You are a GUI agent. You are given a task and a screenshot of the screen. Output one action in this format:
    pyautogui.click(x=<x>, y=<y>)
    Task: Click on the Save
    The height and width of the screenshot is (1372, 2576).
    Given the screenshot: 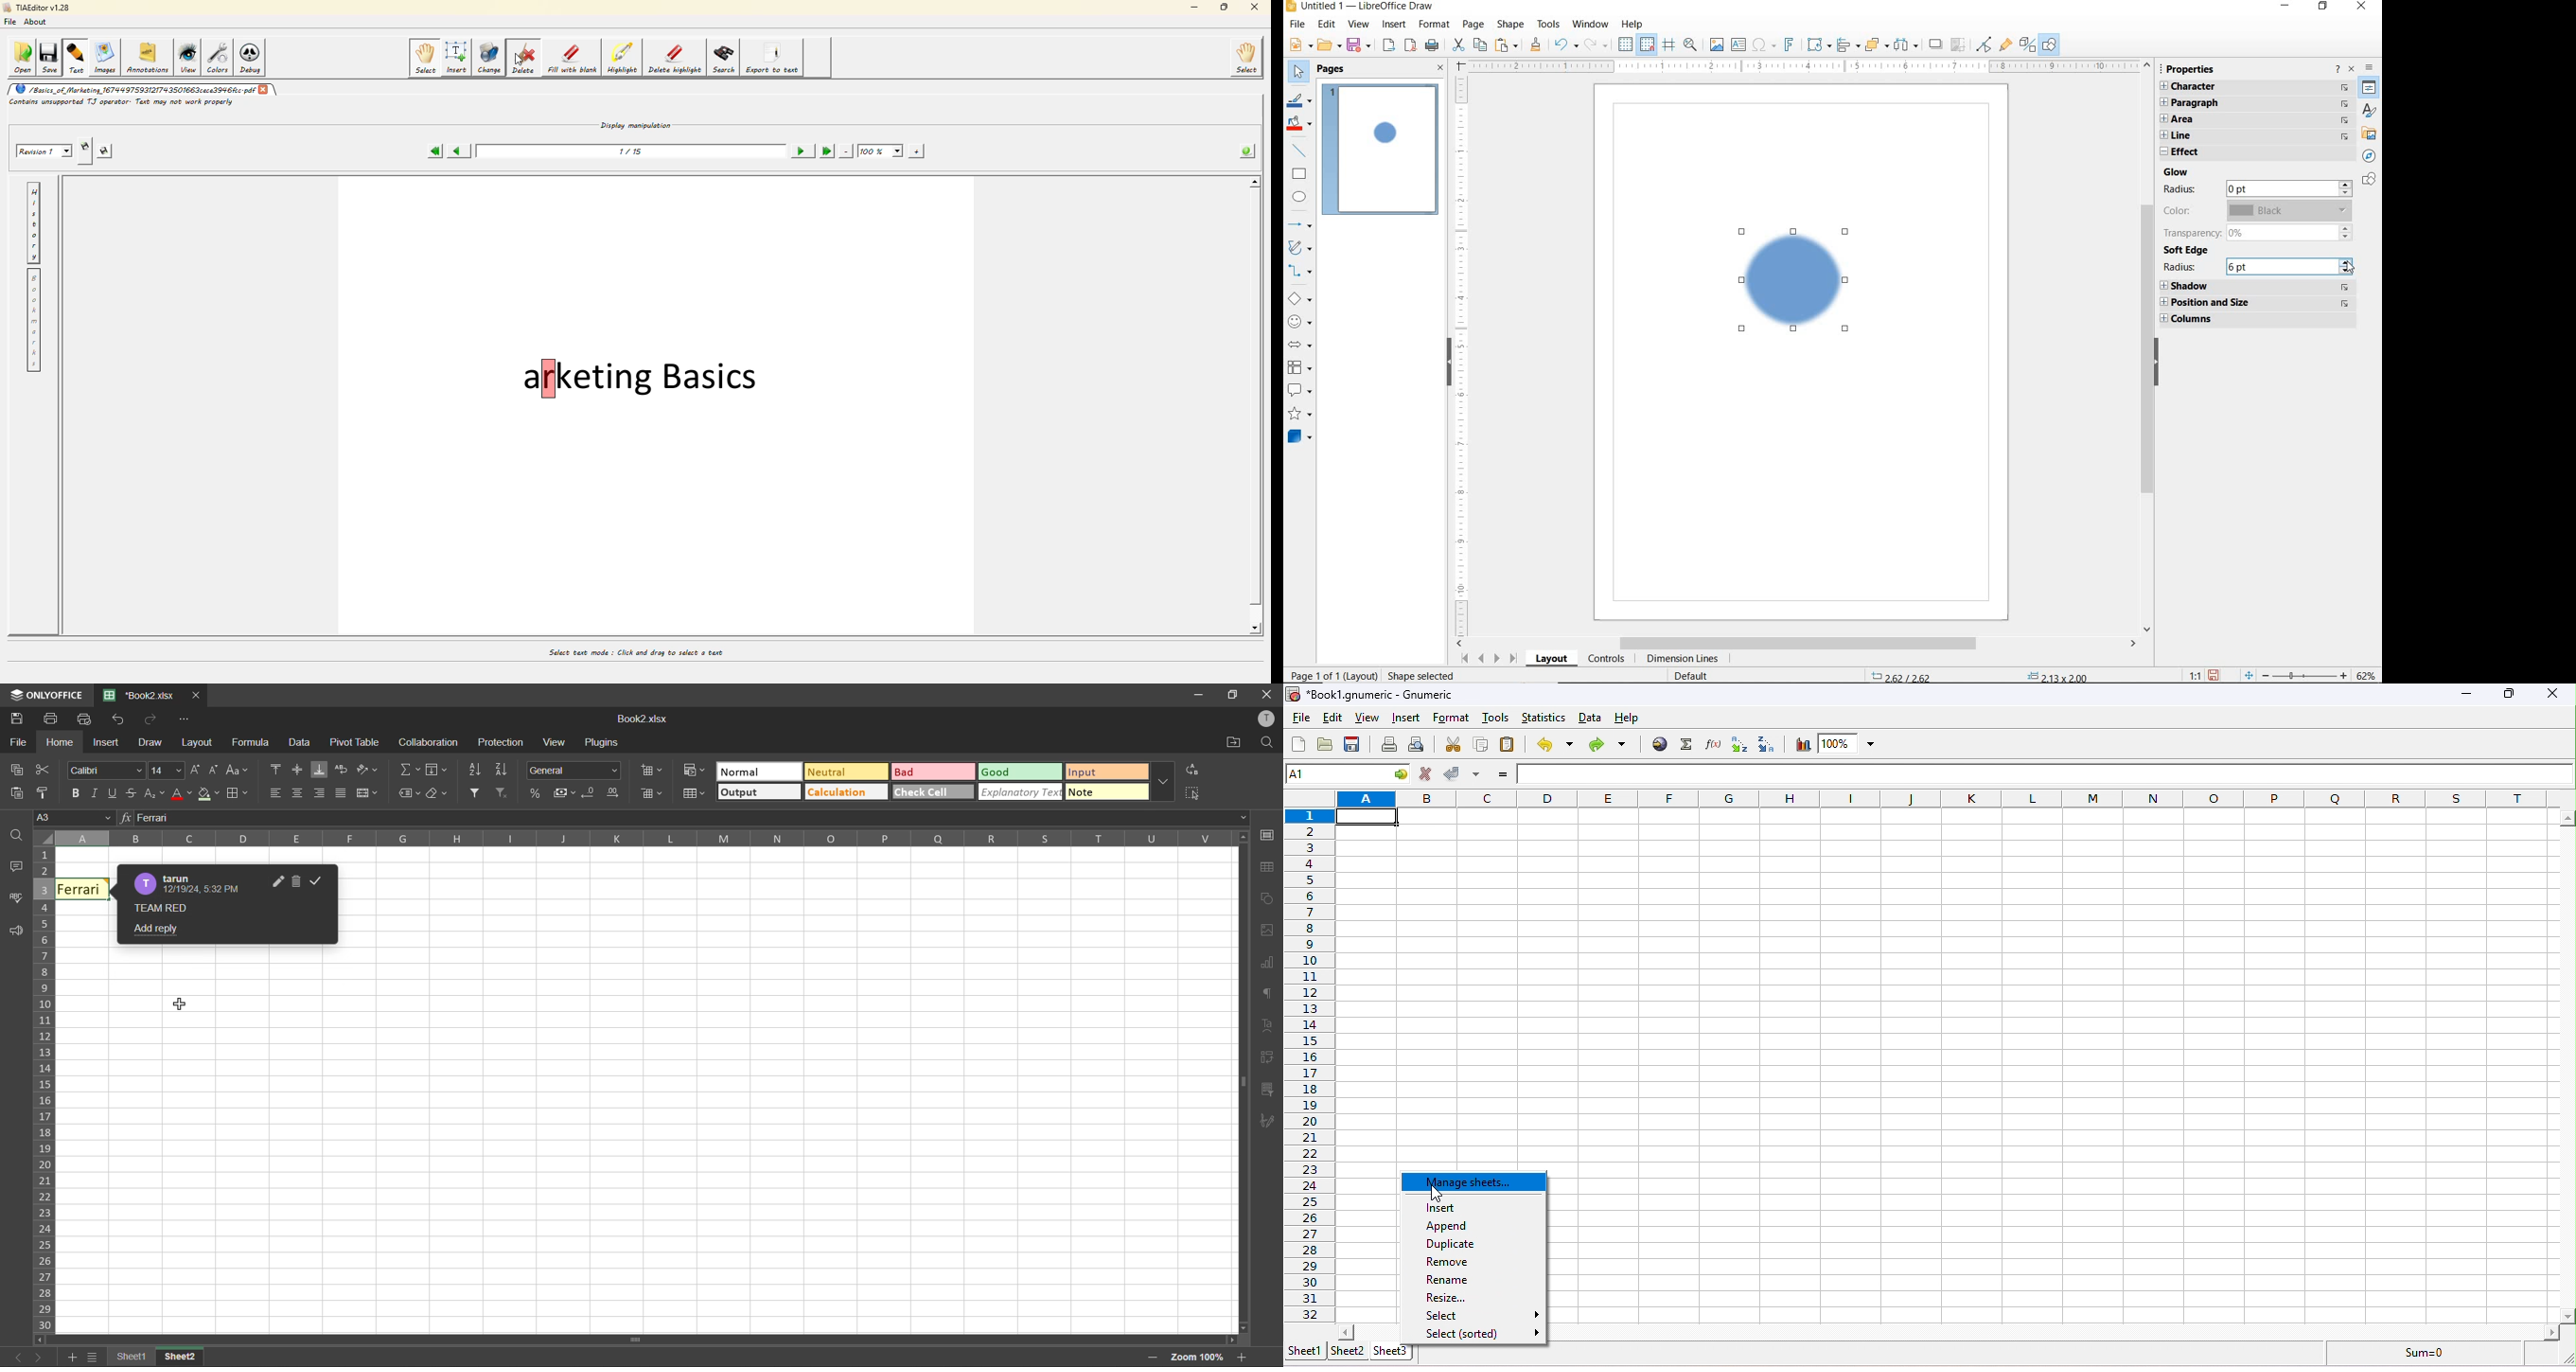 What is the action you would take?
    pyautogui.click(x=2213, y=675)
    